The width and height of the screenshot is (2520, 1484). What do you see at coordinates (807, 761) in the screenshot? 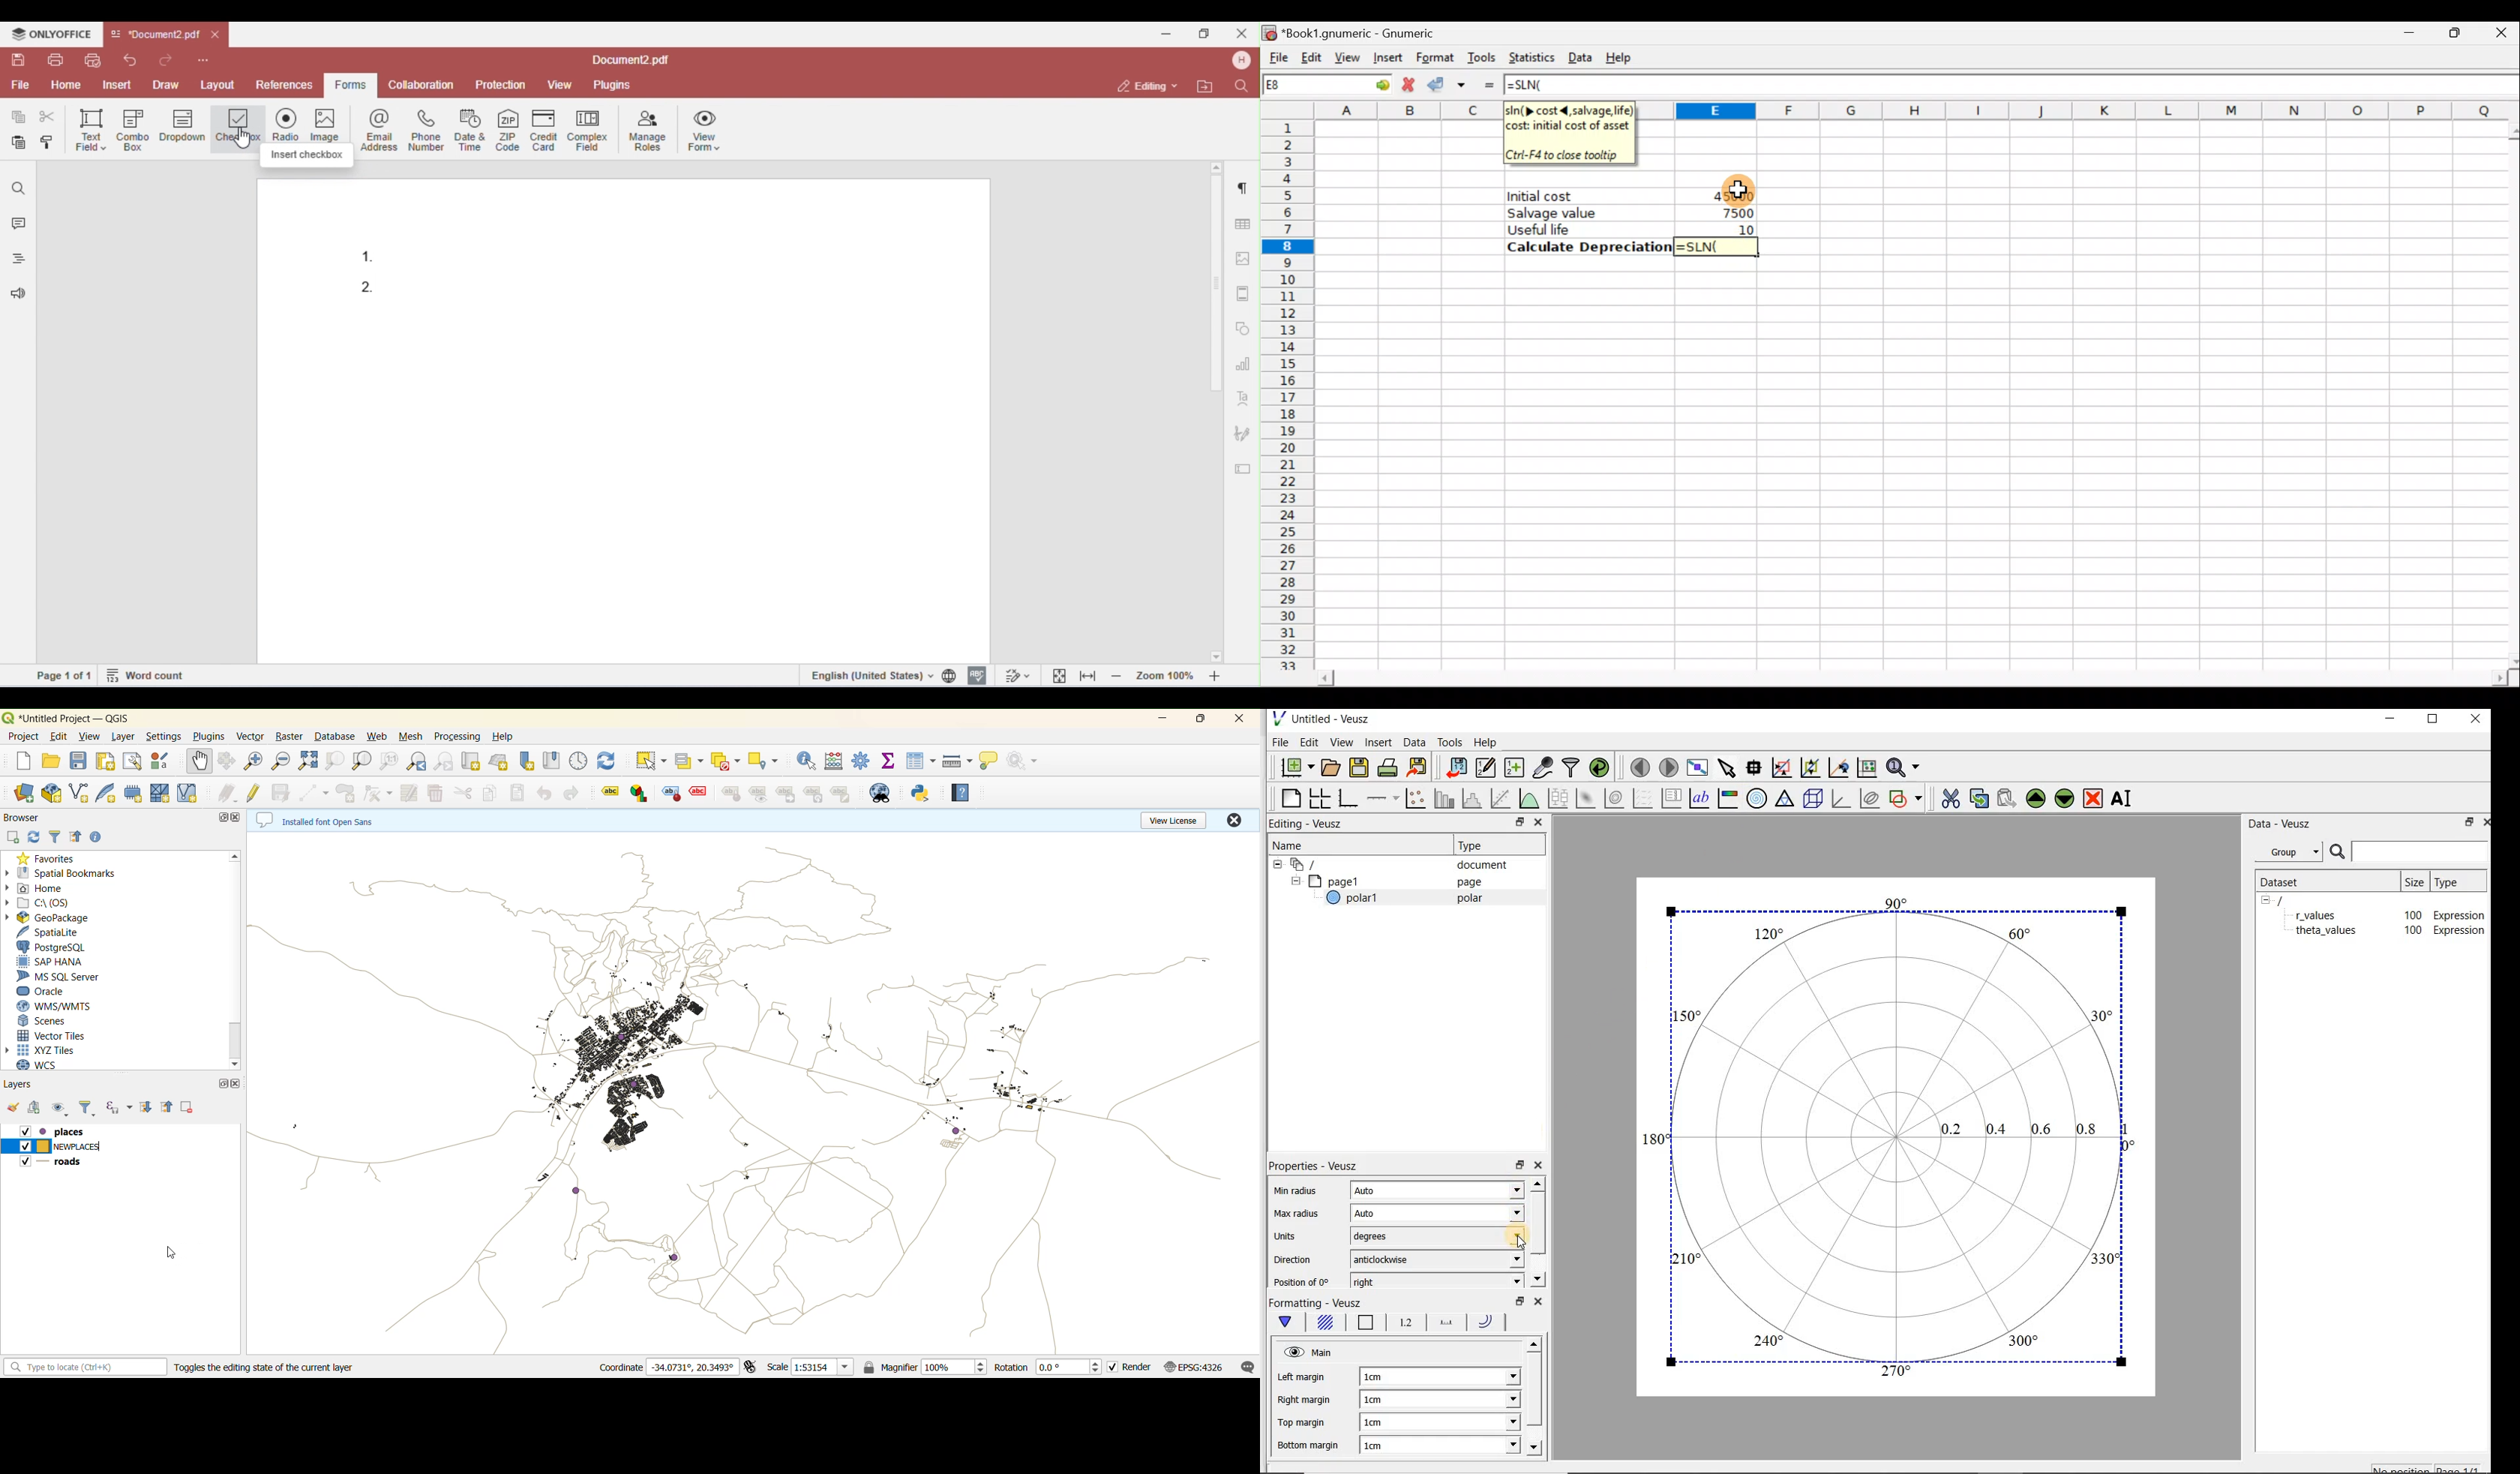
I see `identify features` at bounding box center [807, 761].